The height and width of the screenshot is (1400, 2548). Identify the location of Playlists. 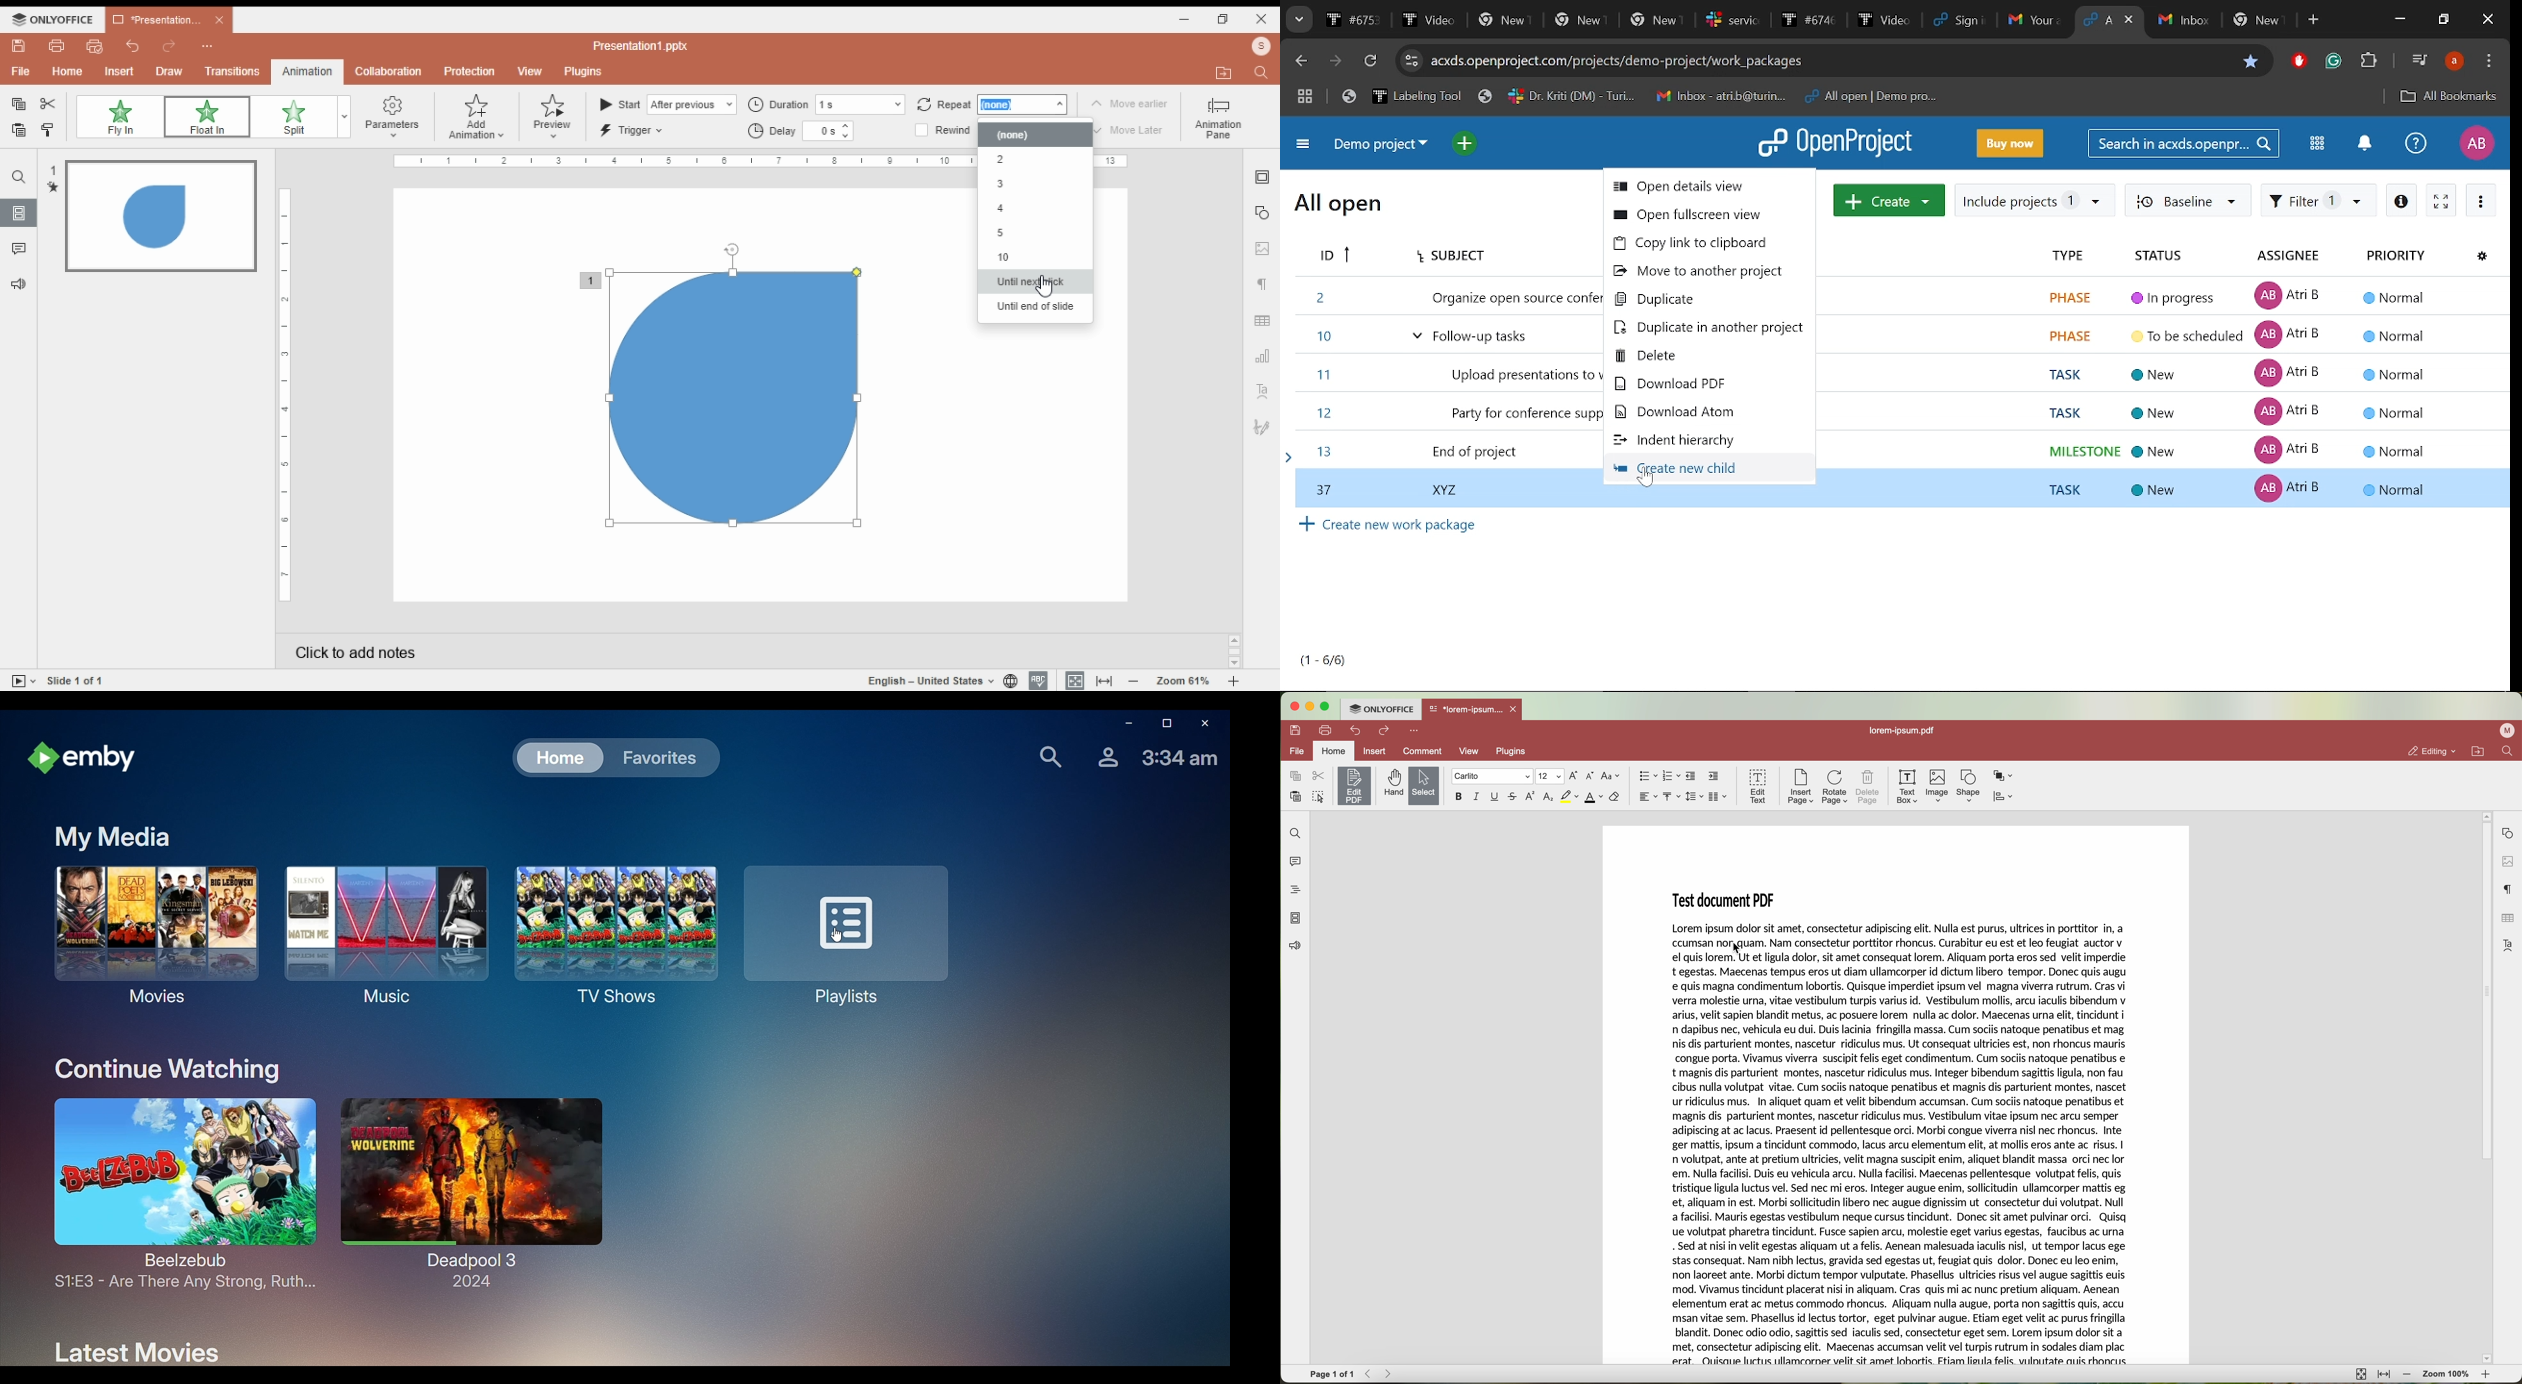
(852, 934).